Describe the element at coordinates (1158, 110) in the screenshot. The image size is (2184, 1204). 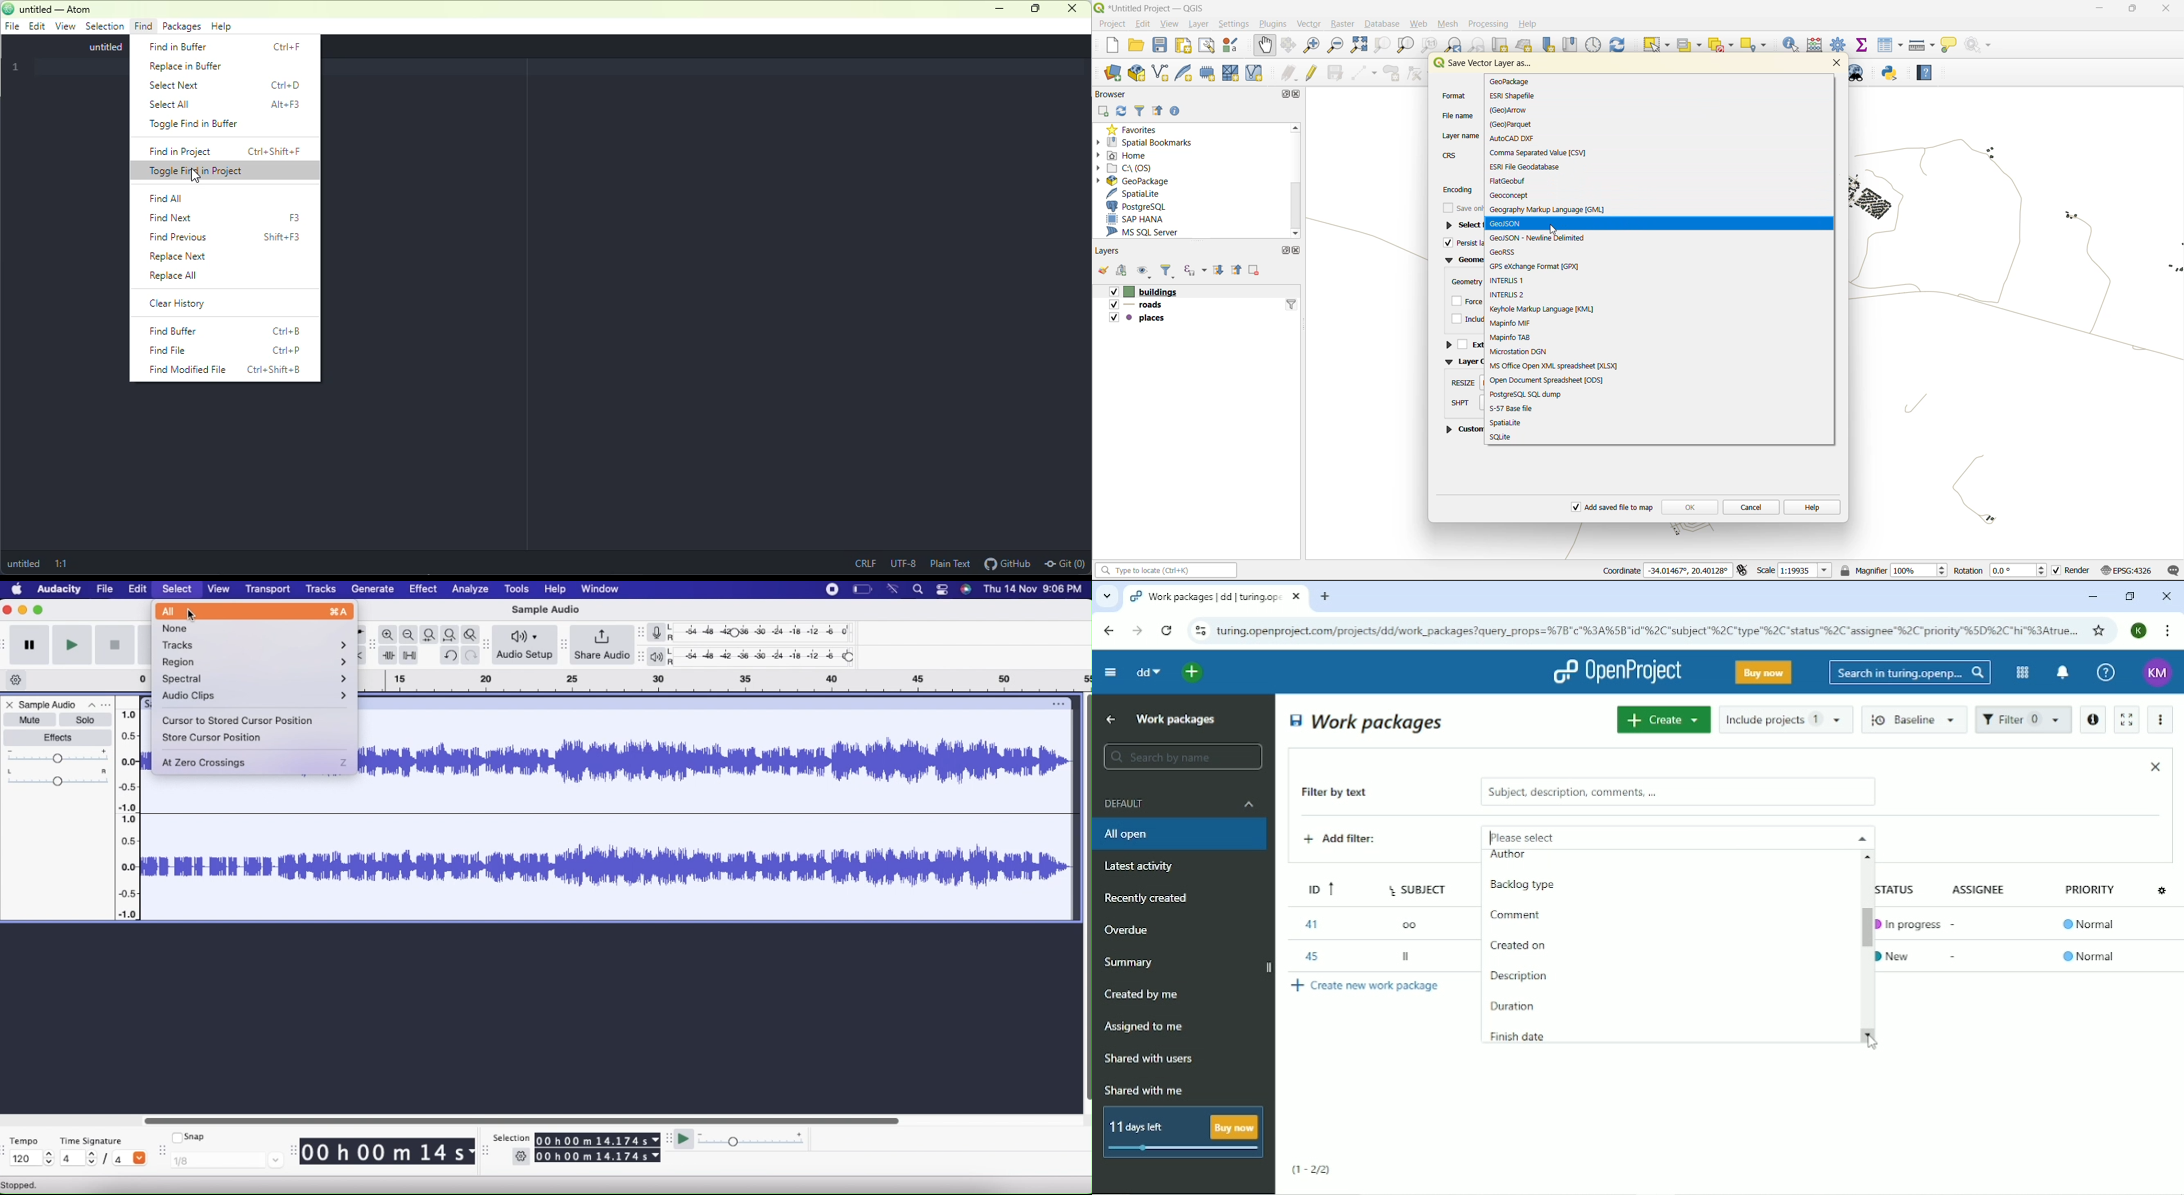
I see `collapse all` at that location.